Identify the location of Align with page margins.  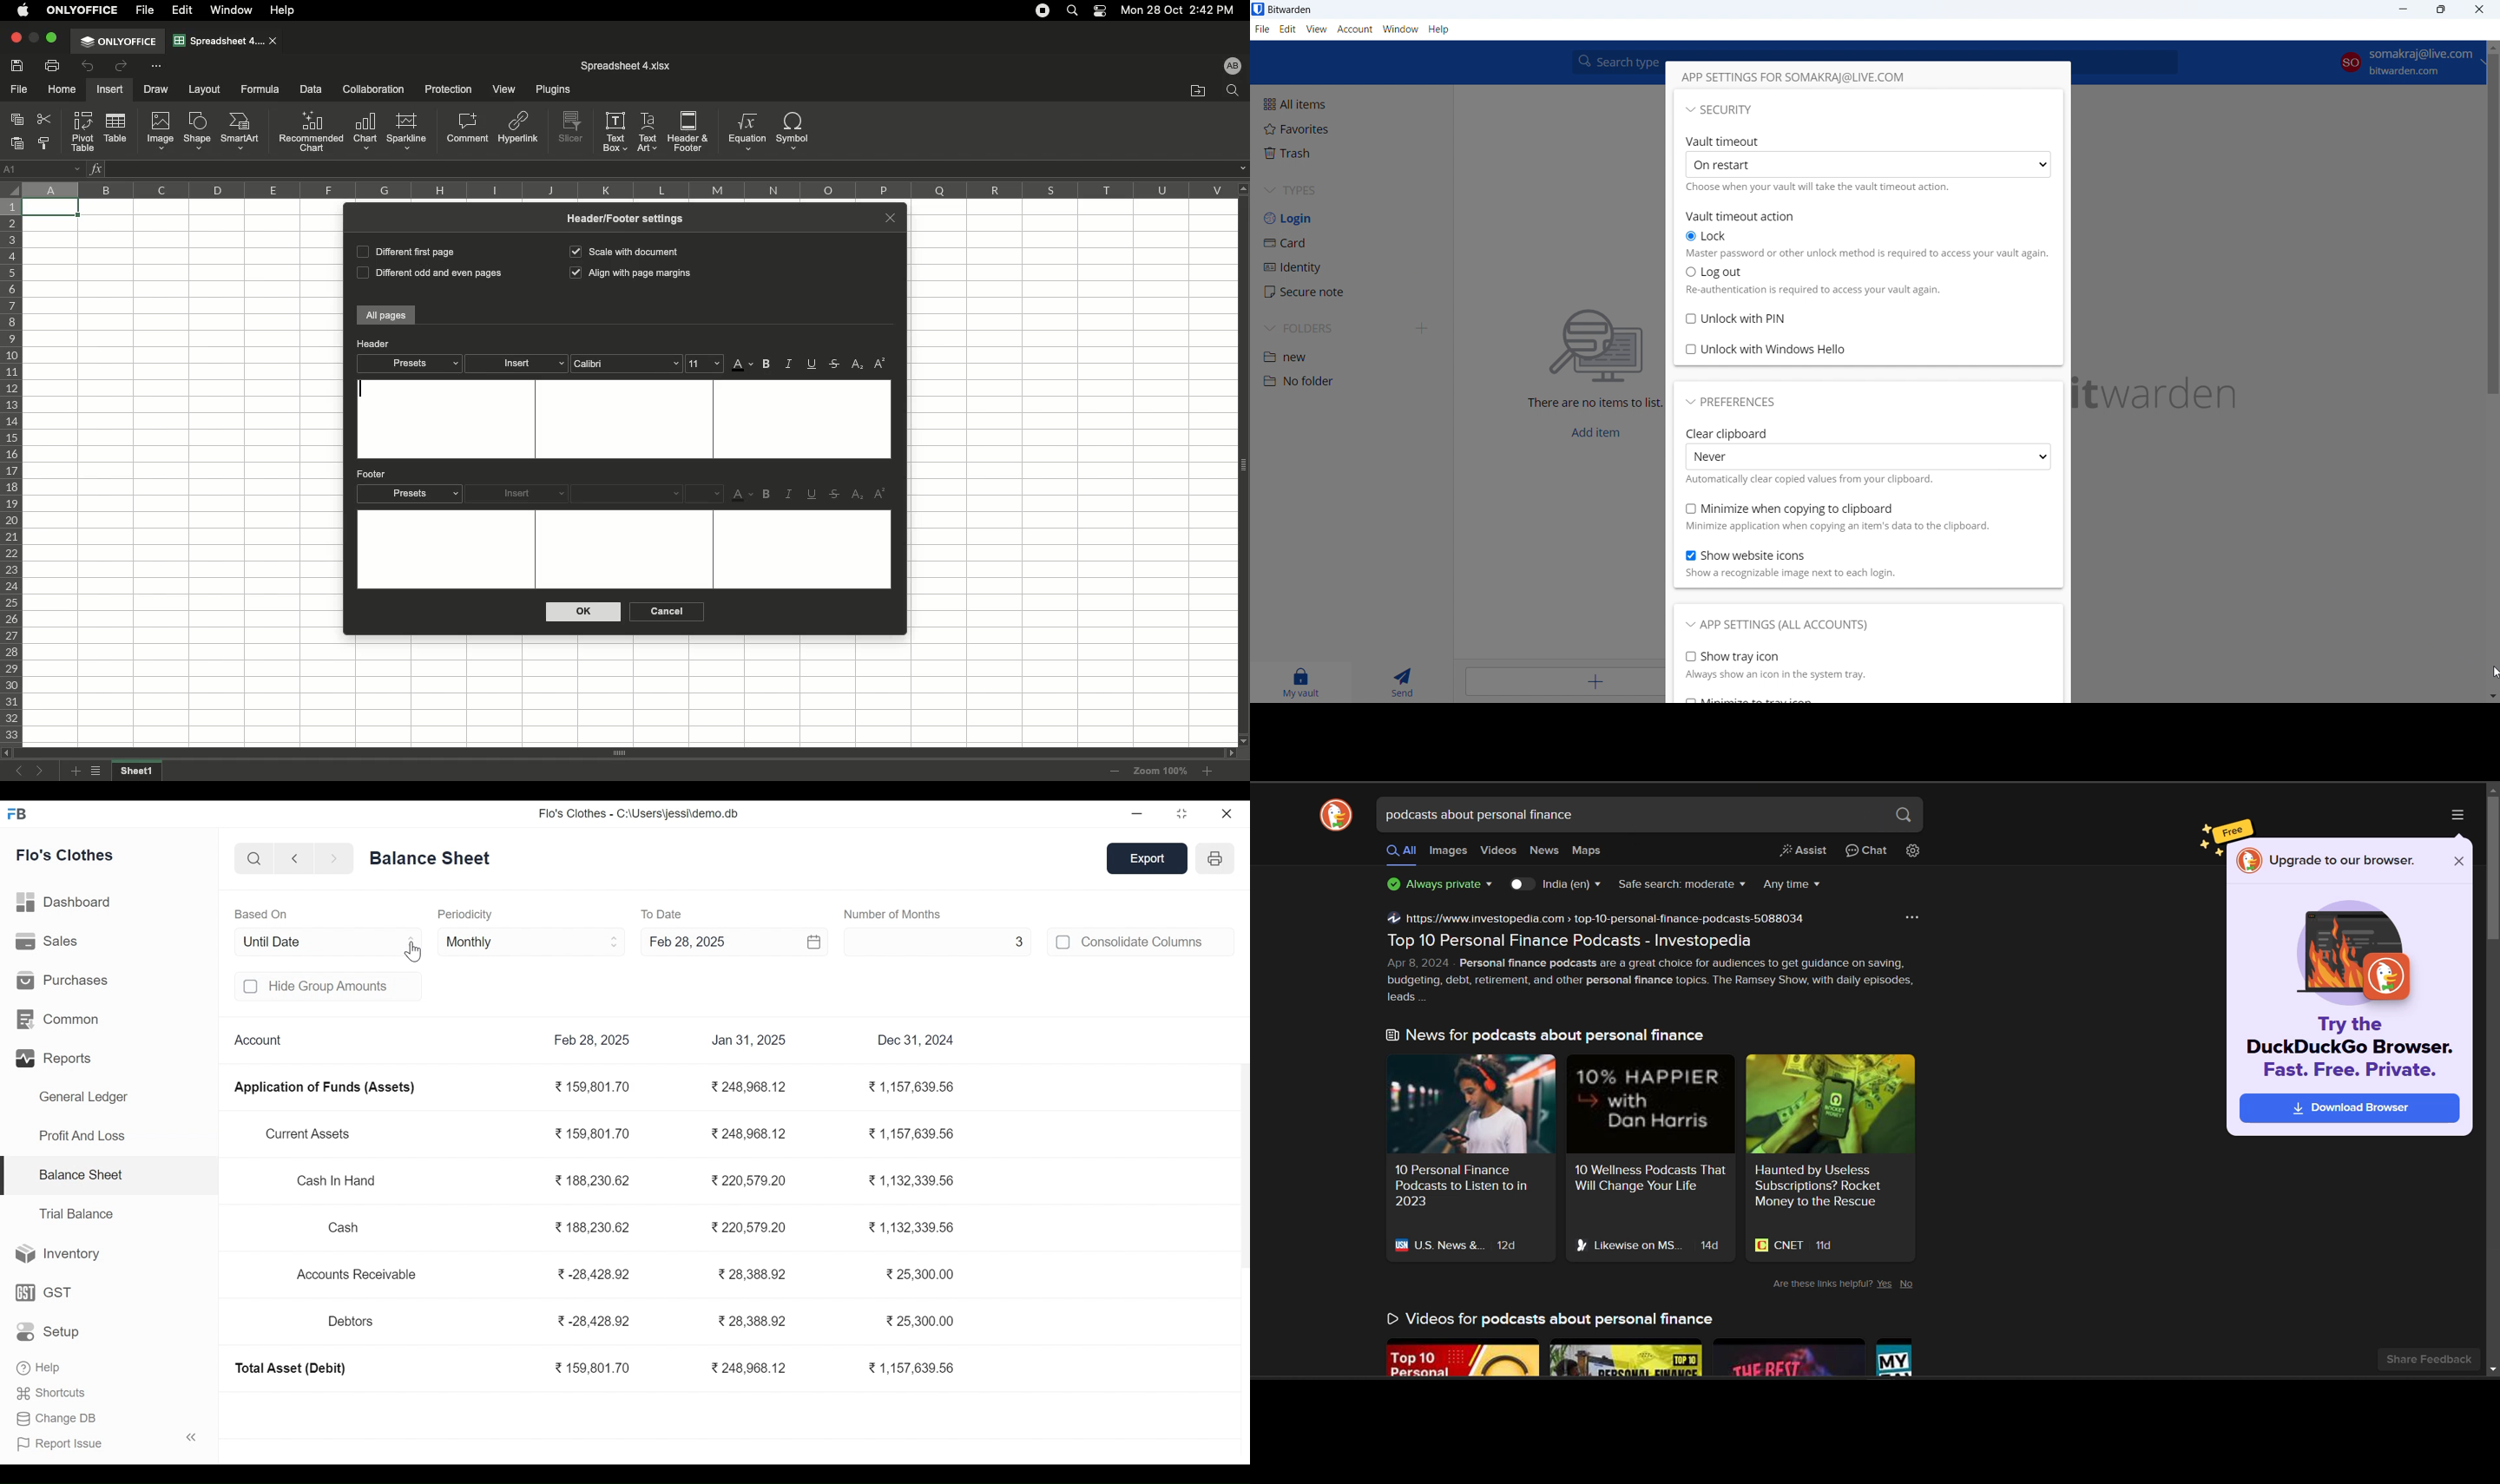
(632, 274).